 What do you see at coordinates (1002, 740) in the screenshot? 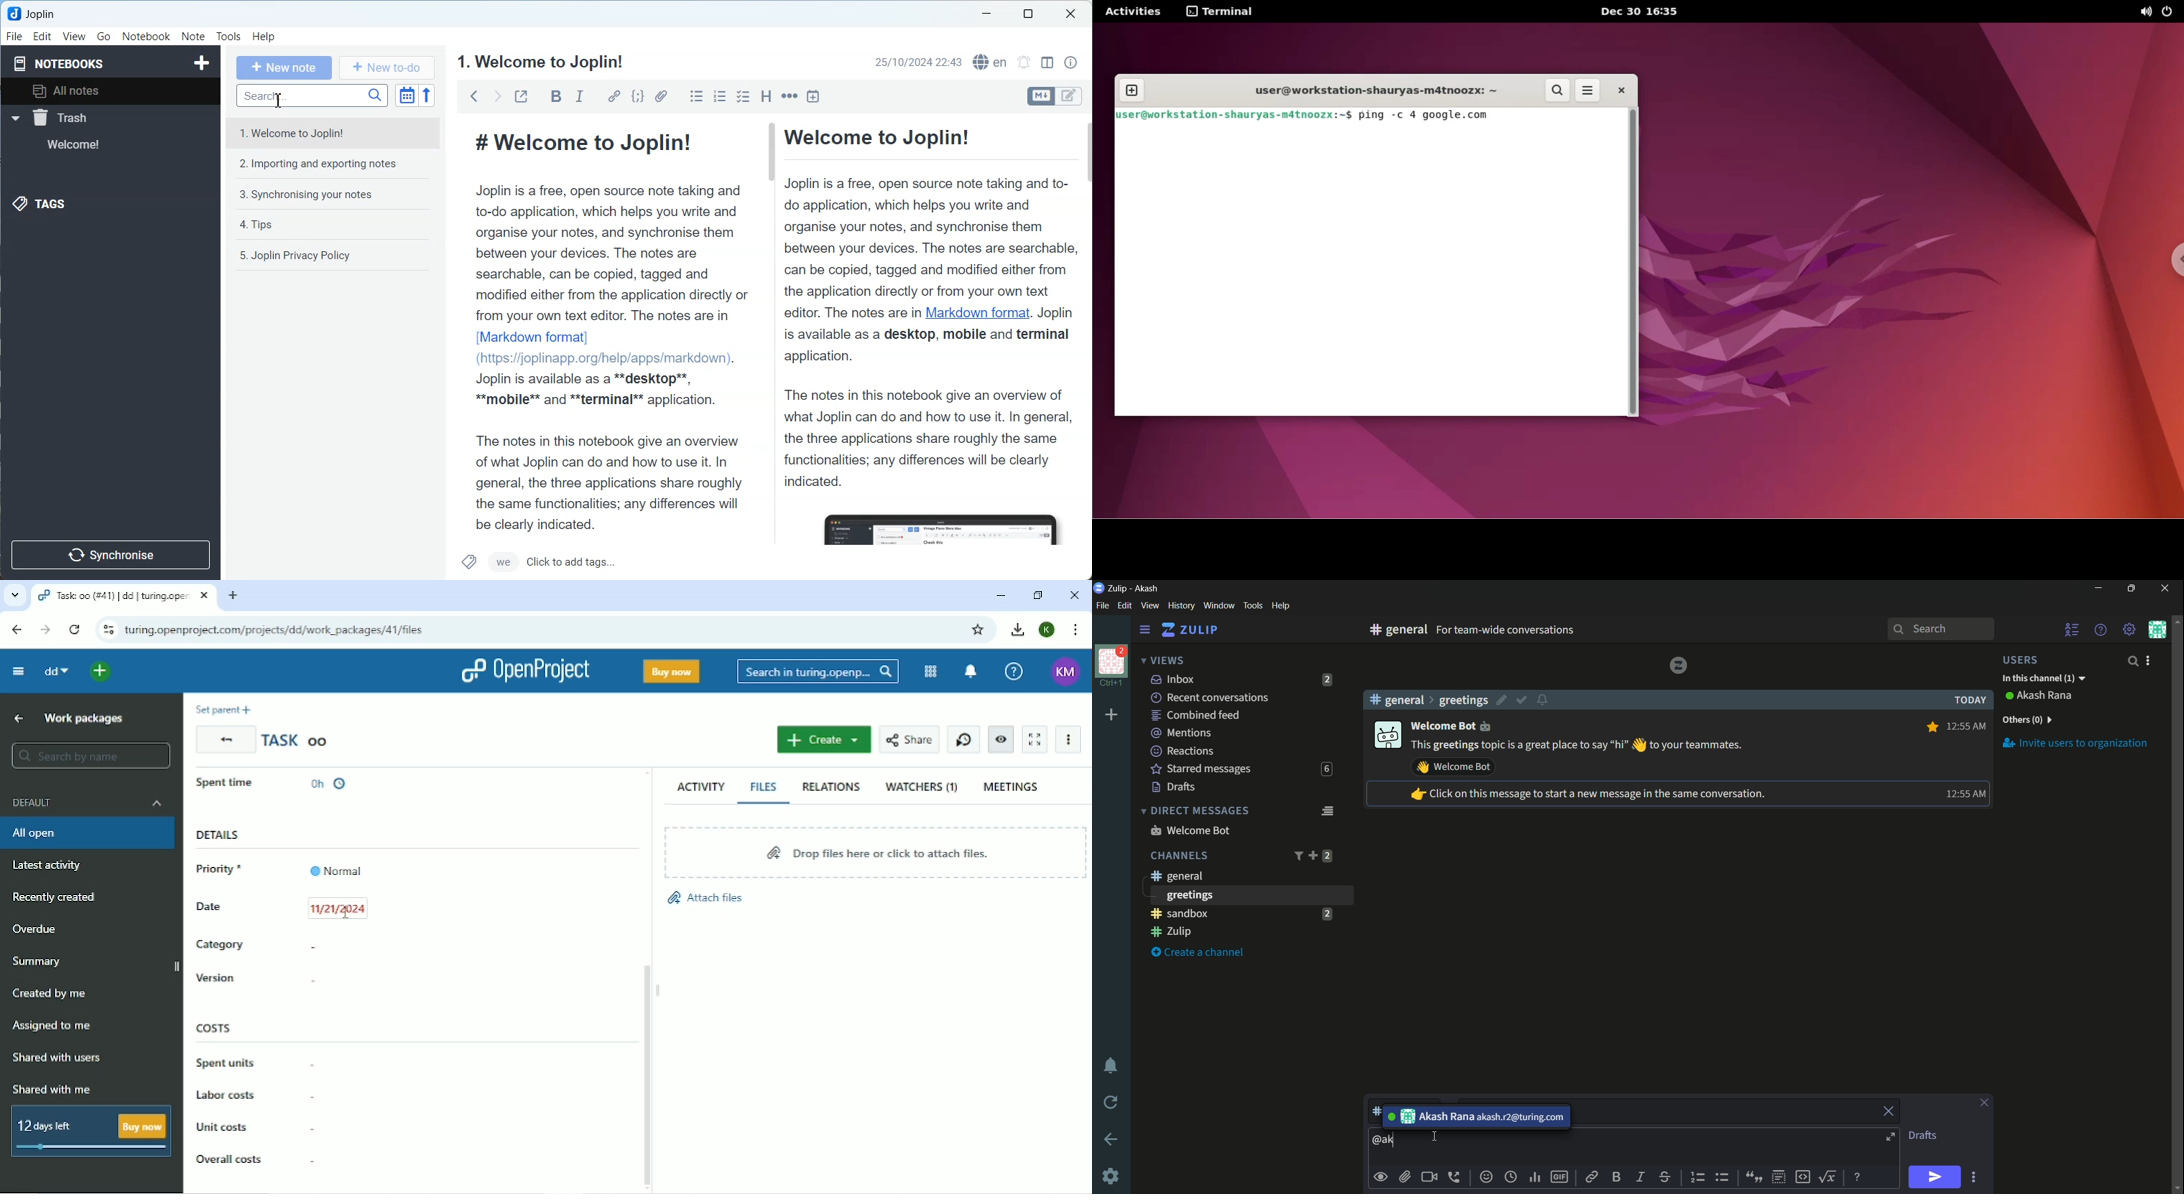
I see `Unwatch work package` at bounding box center [1002, 740].